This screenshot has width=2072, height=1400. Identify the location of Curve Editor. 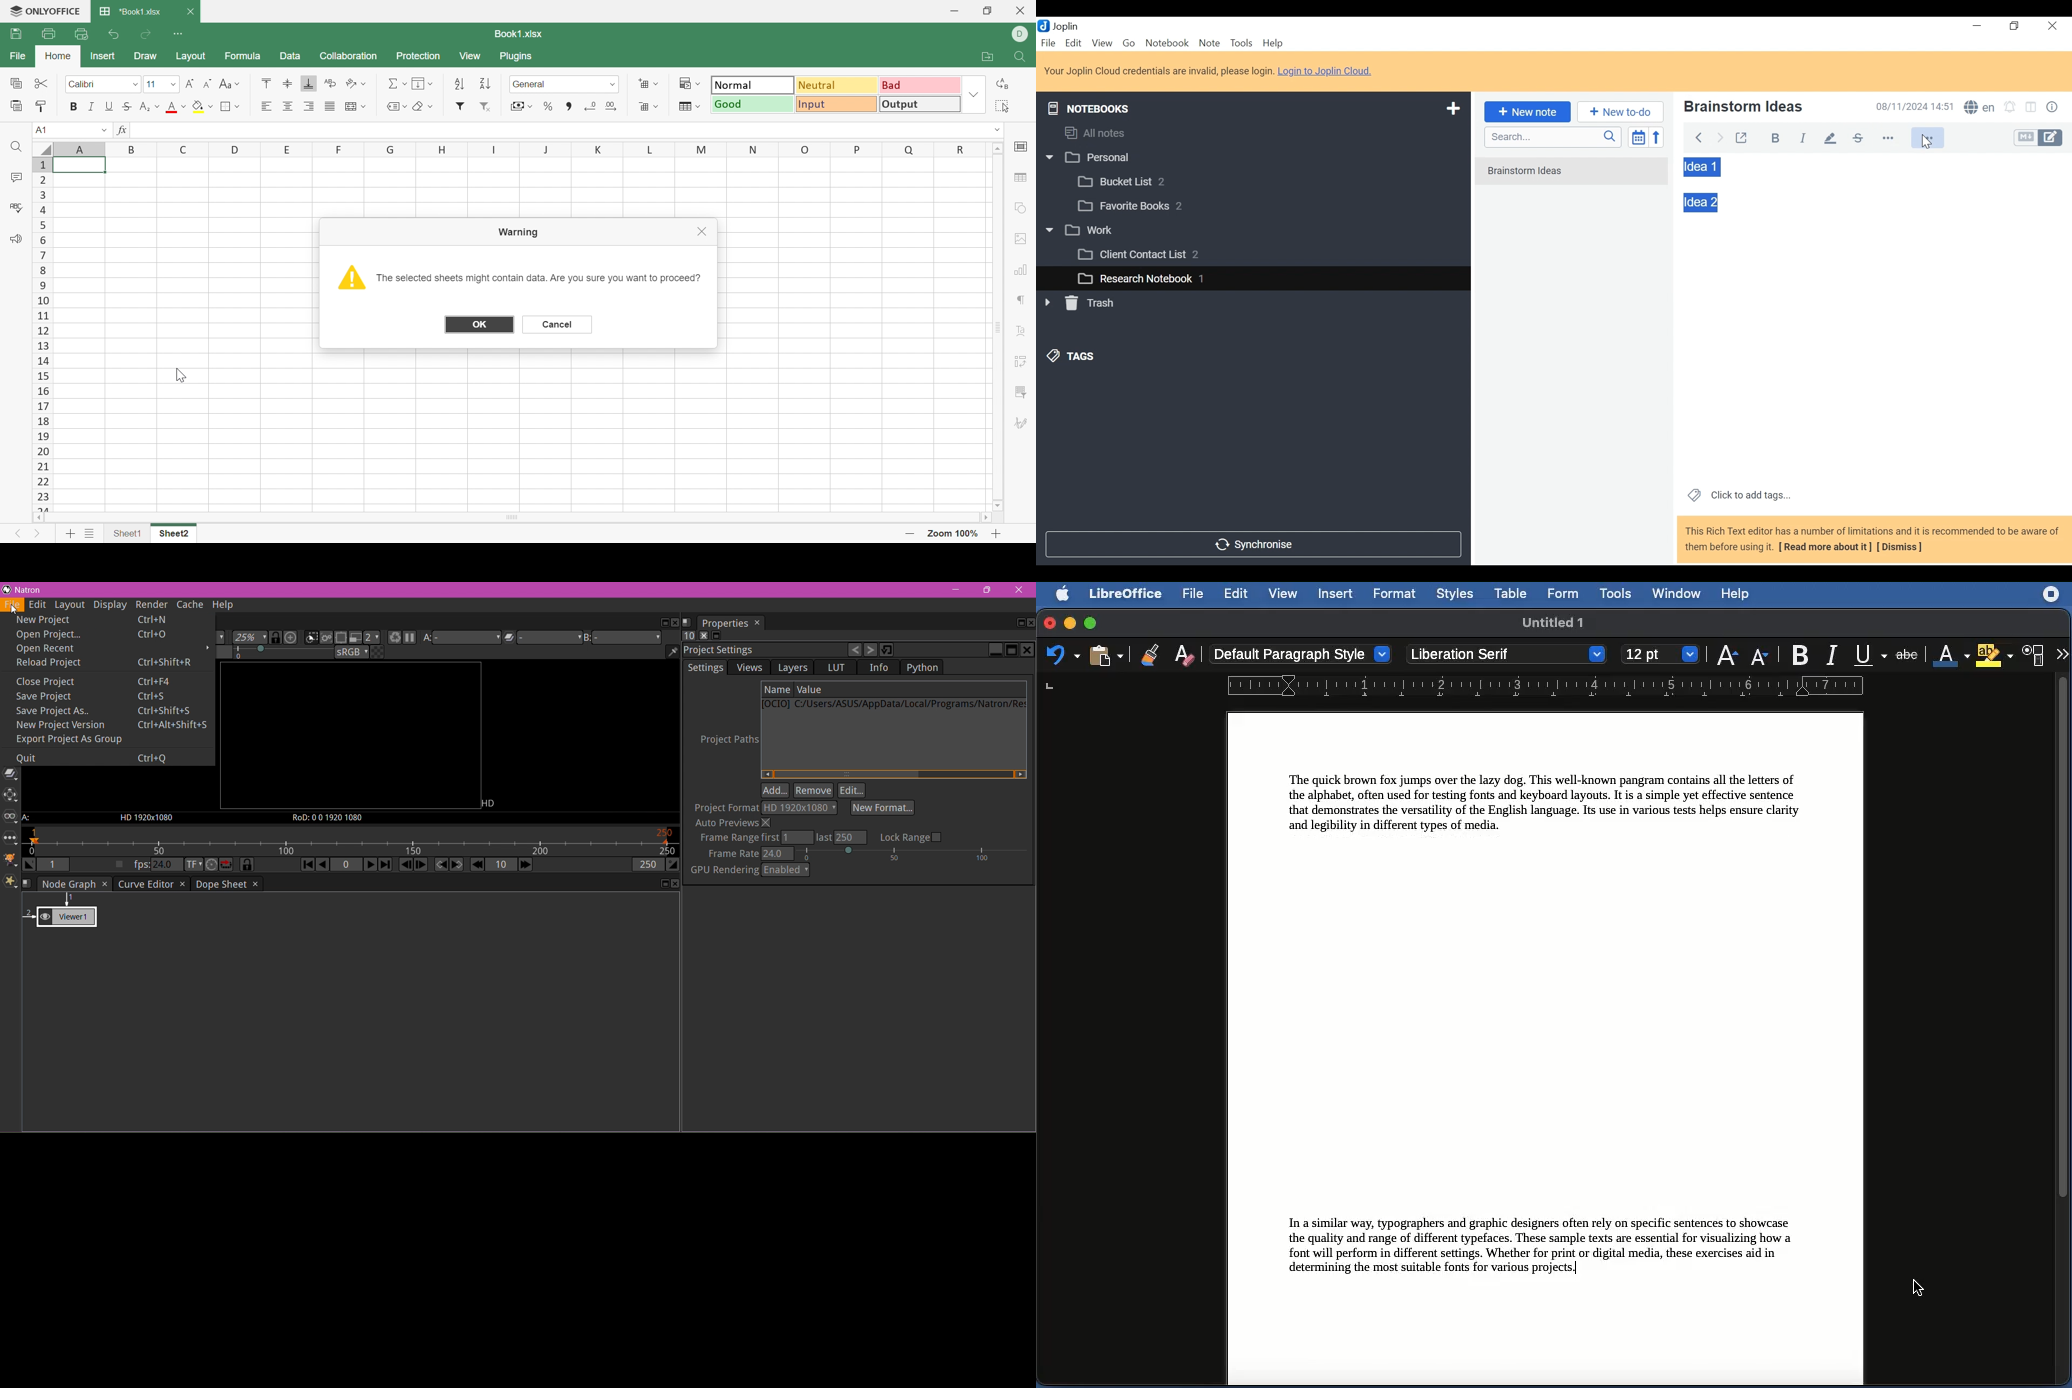
(145, 884).